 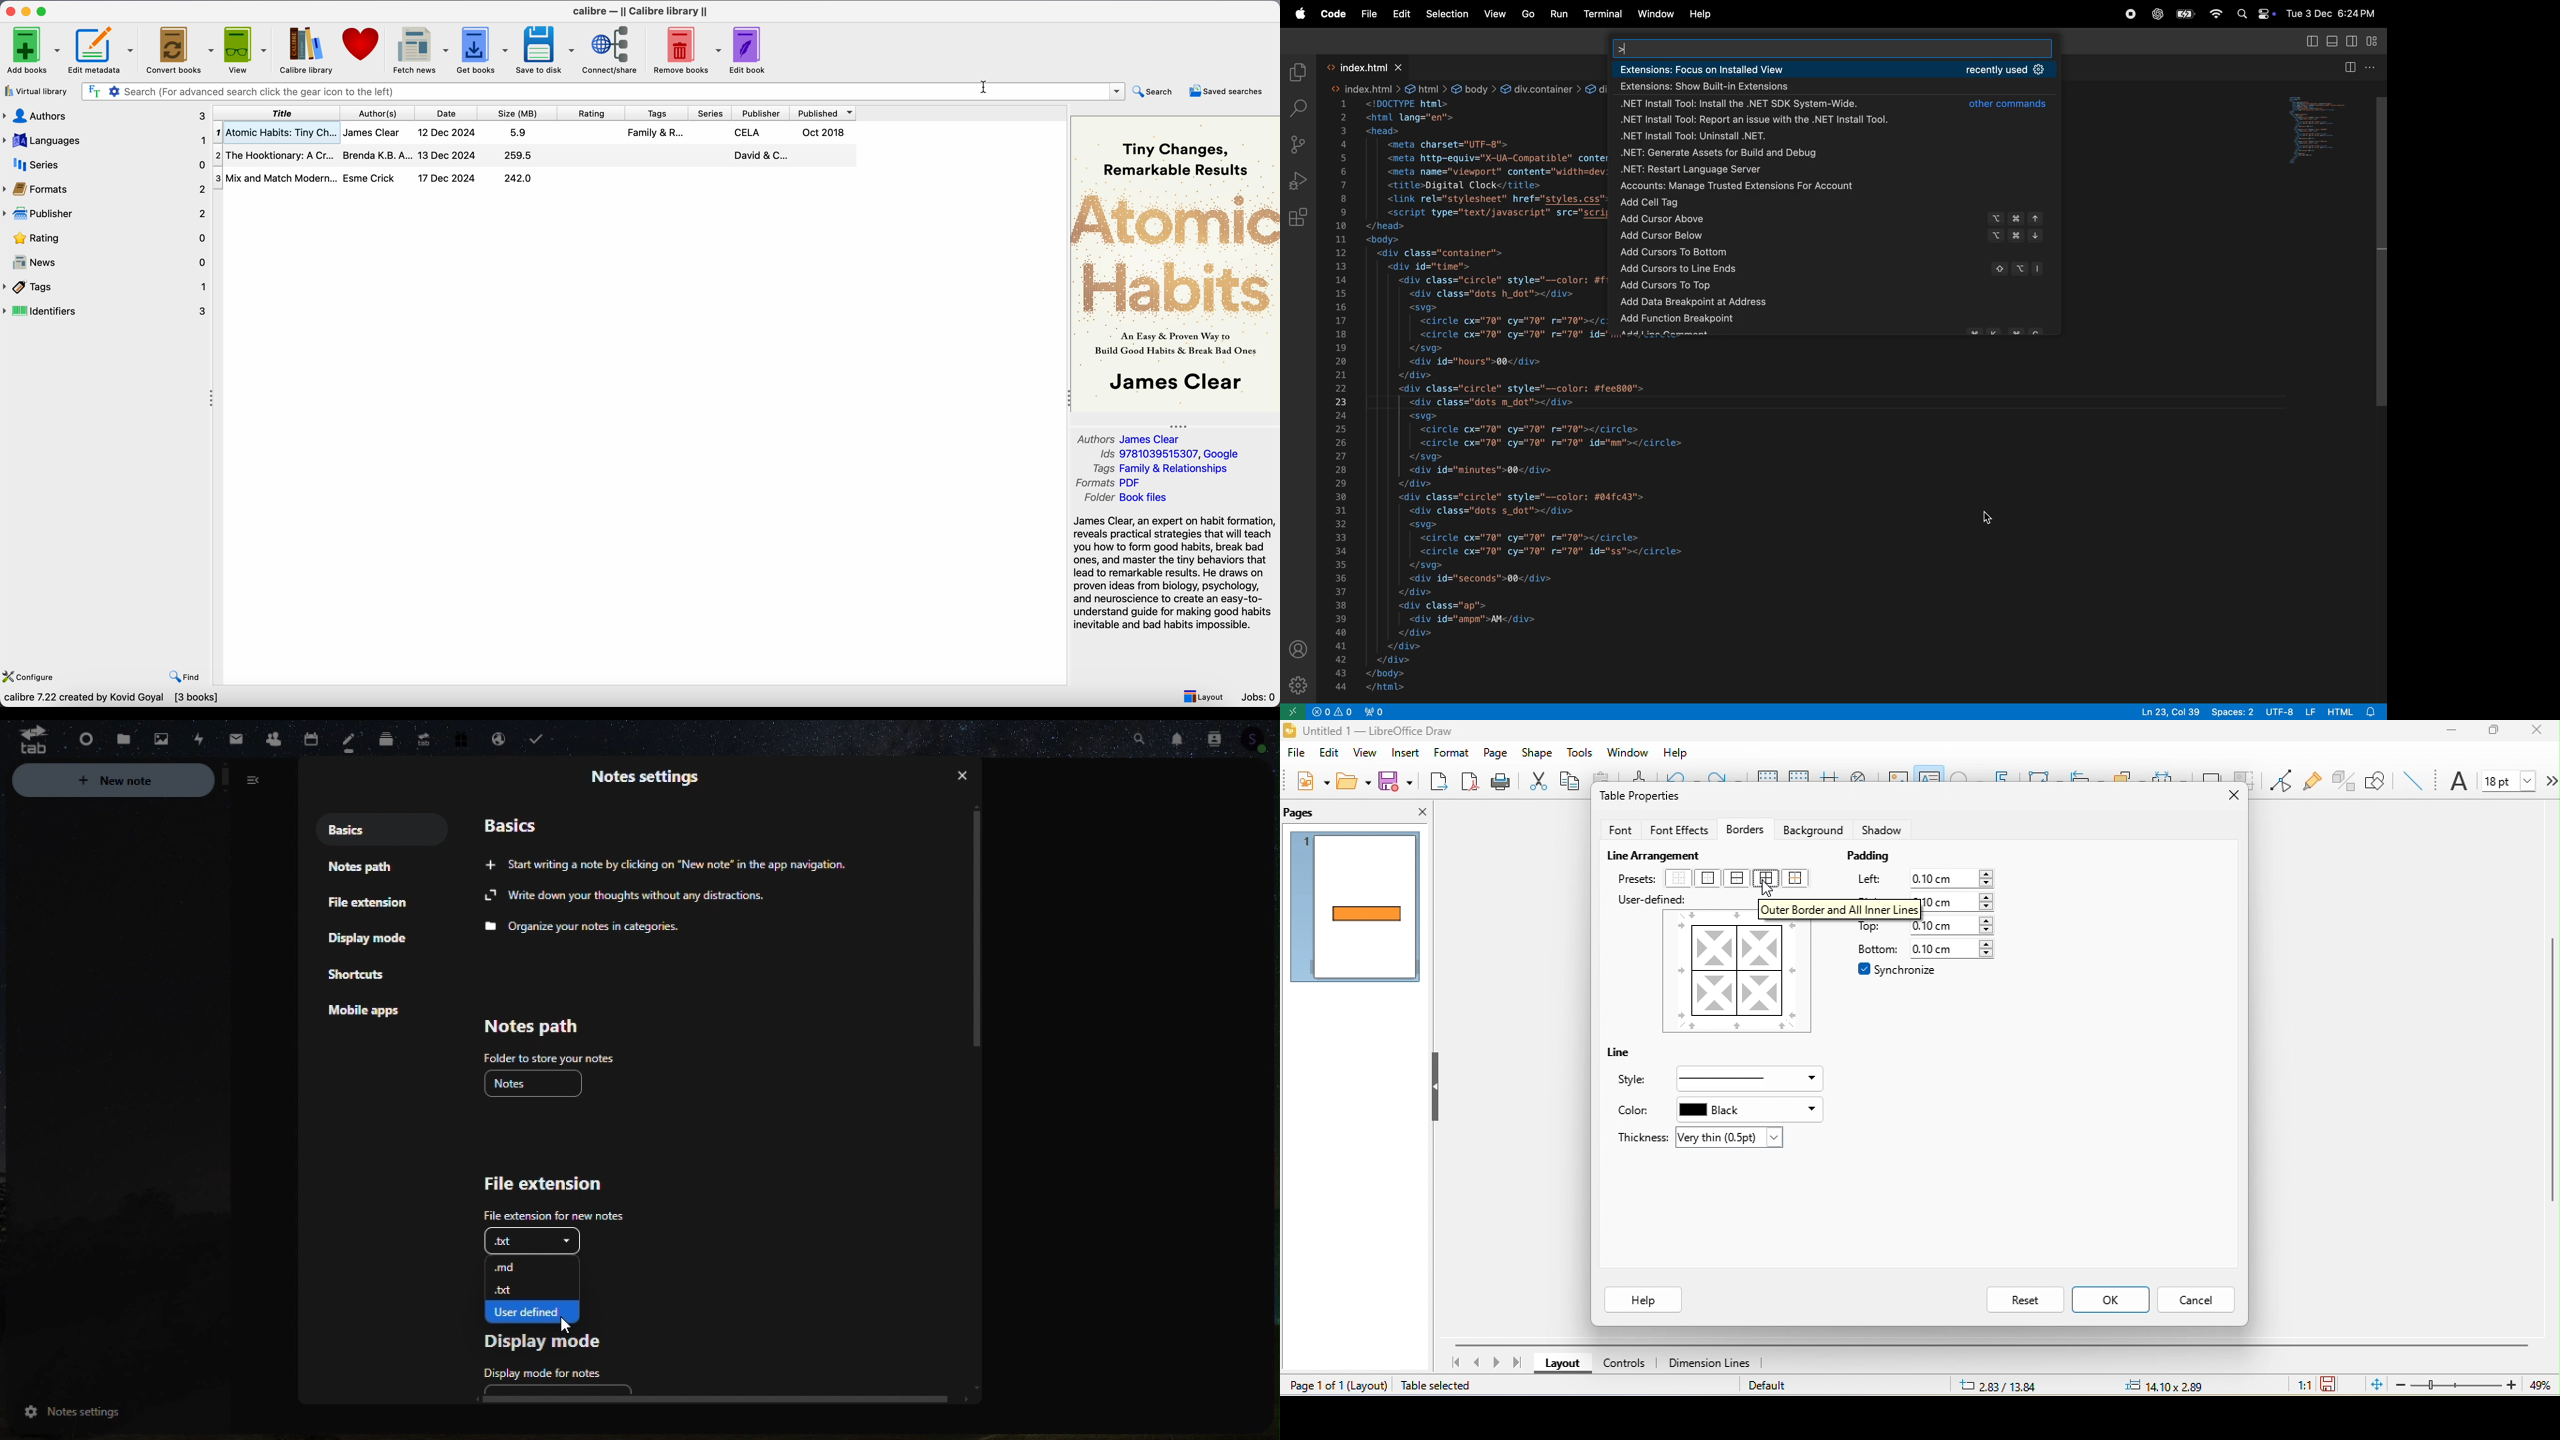 What do you see at coordinates (110, 699) in the screenshot?
I see `calibre 7.22 created by Kovid Goyal [3 books]` at bounding box center [110, 699].